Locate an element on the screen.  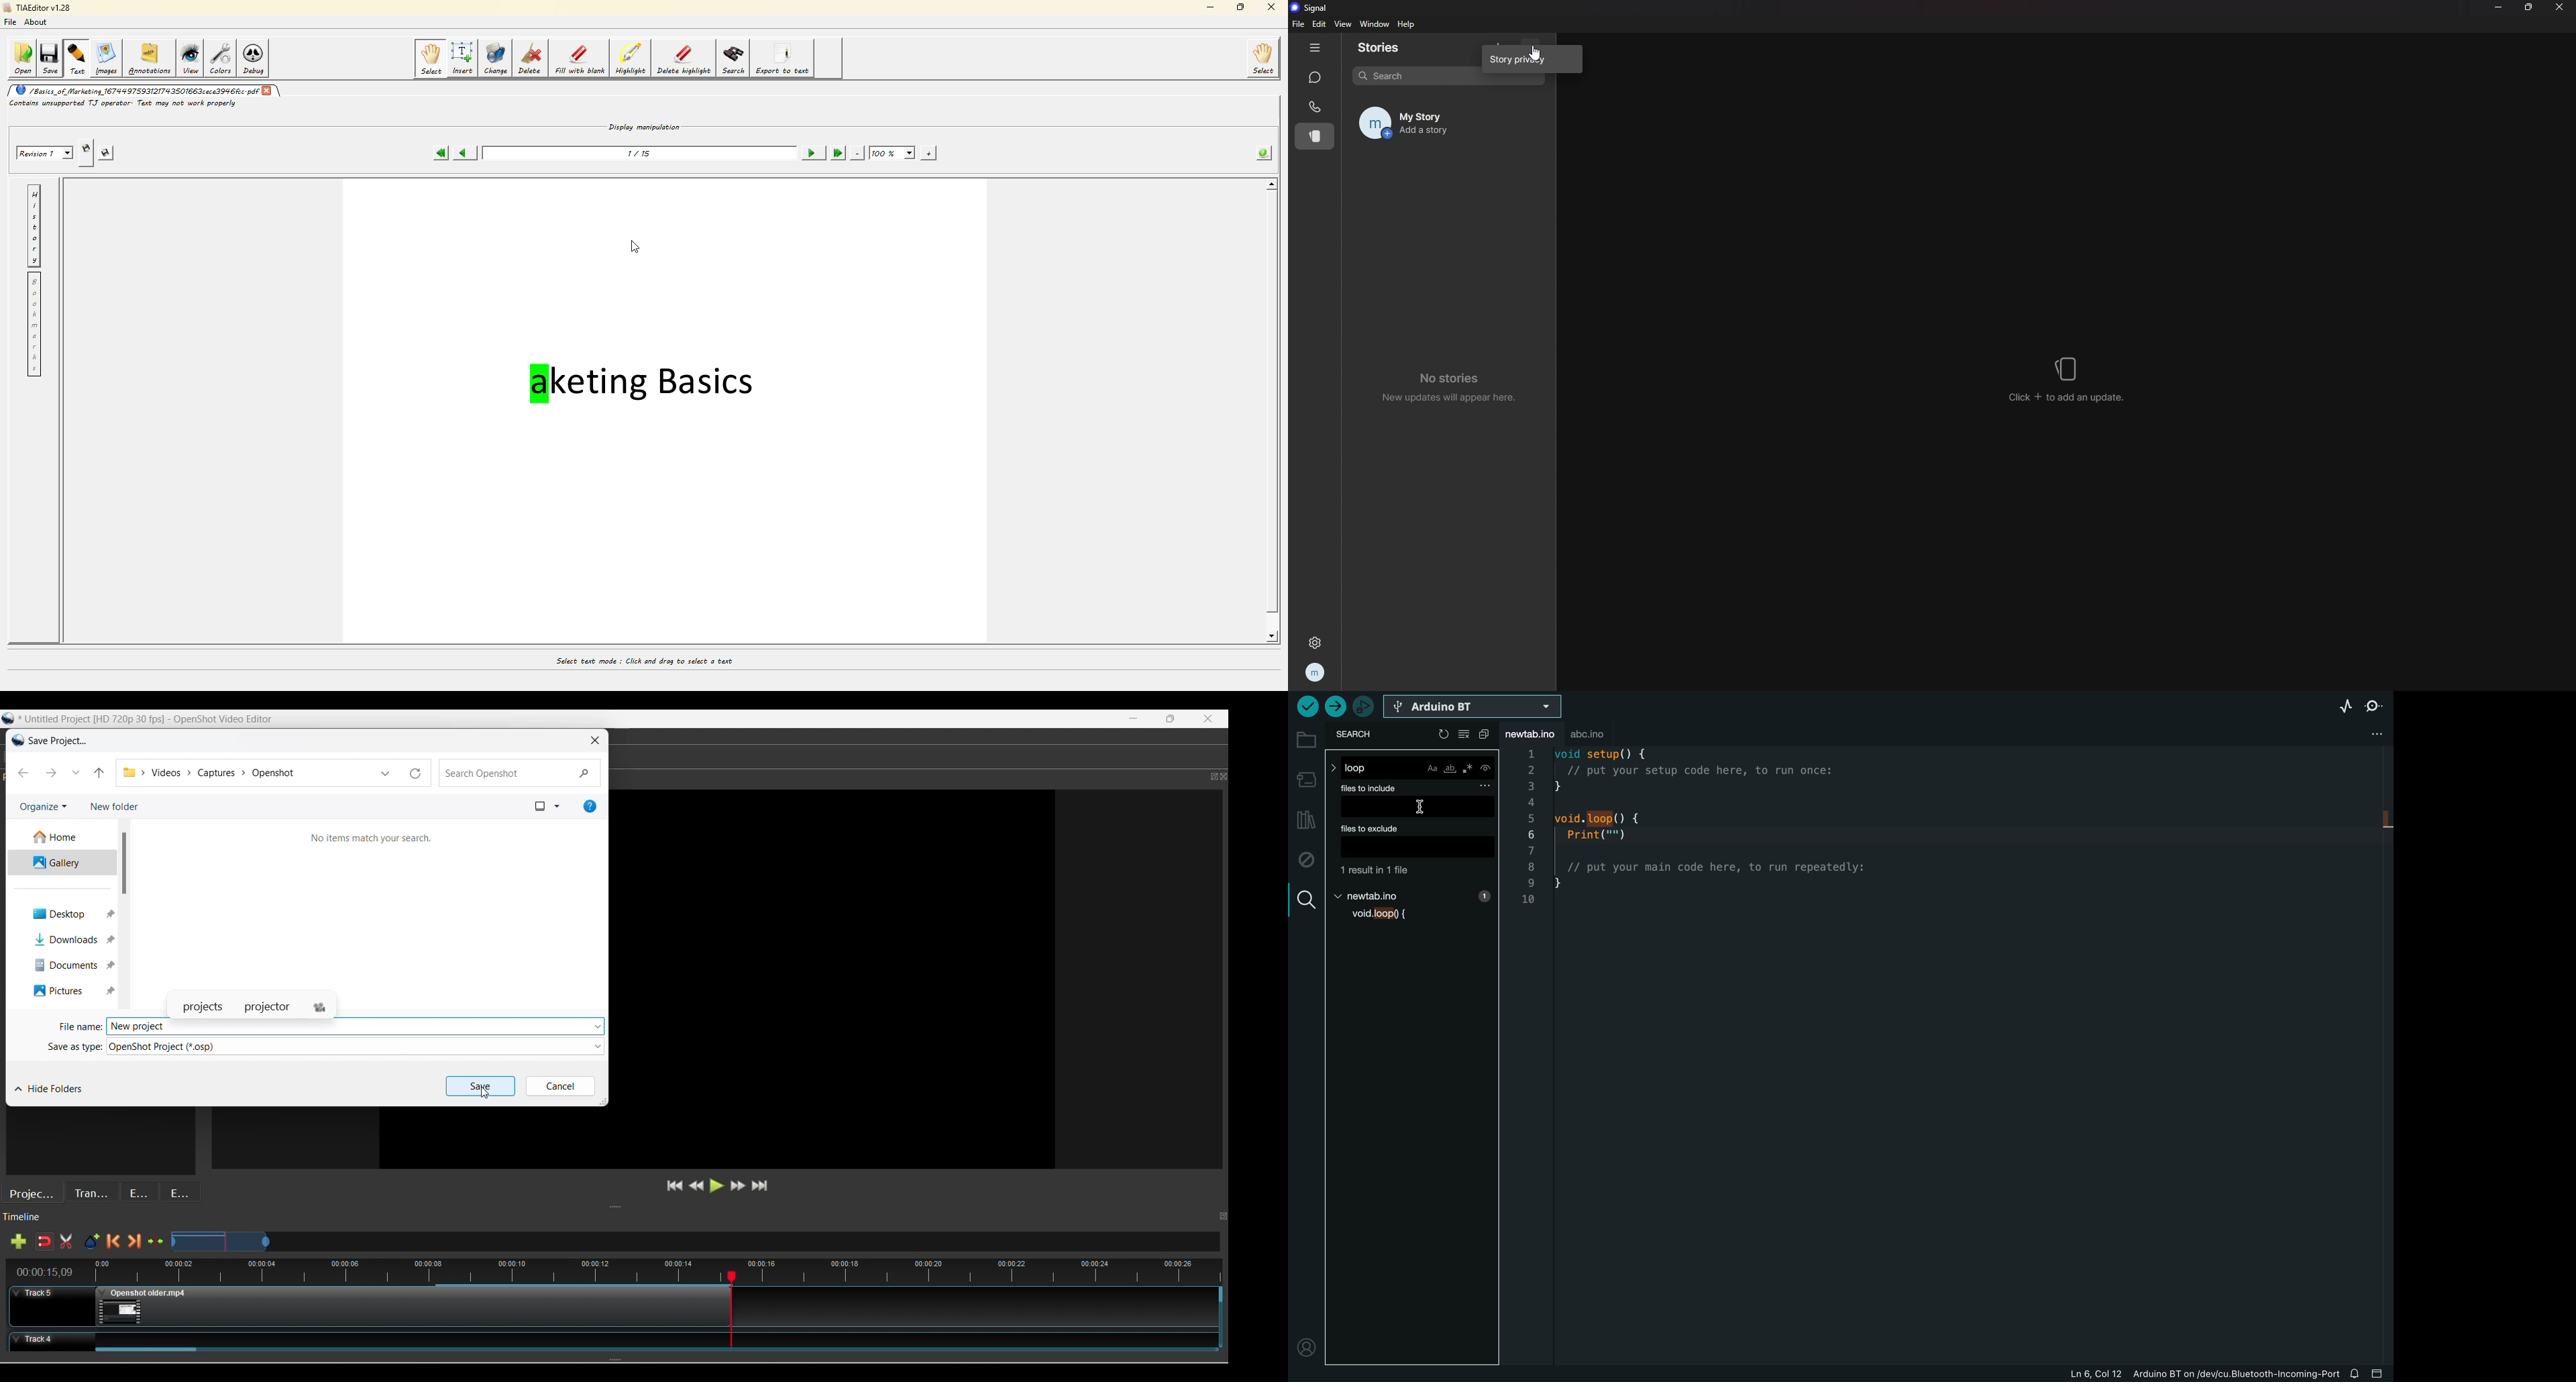
Documents is located at coordinates (66, 965).